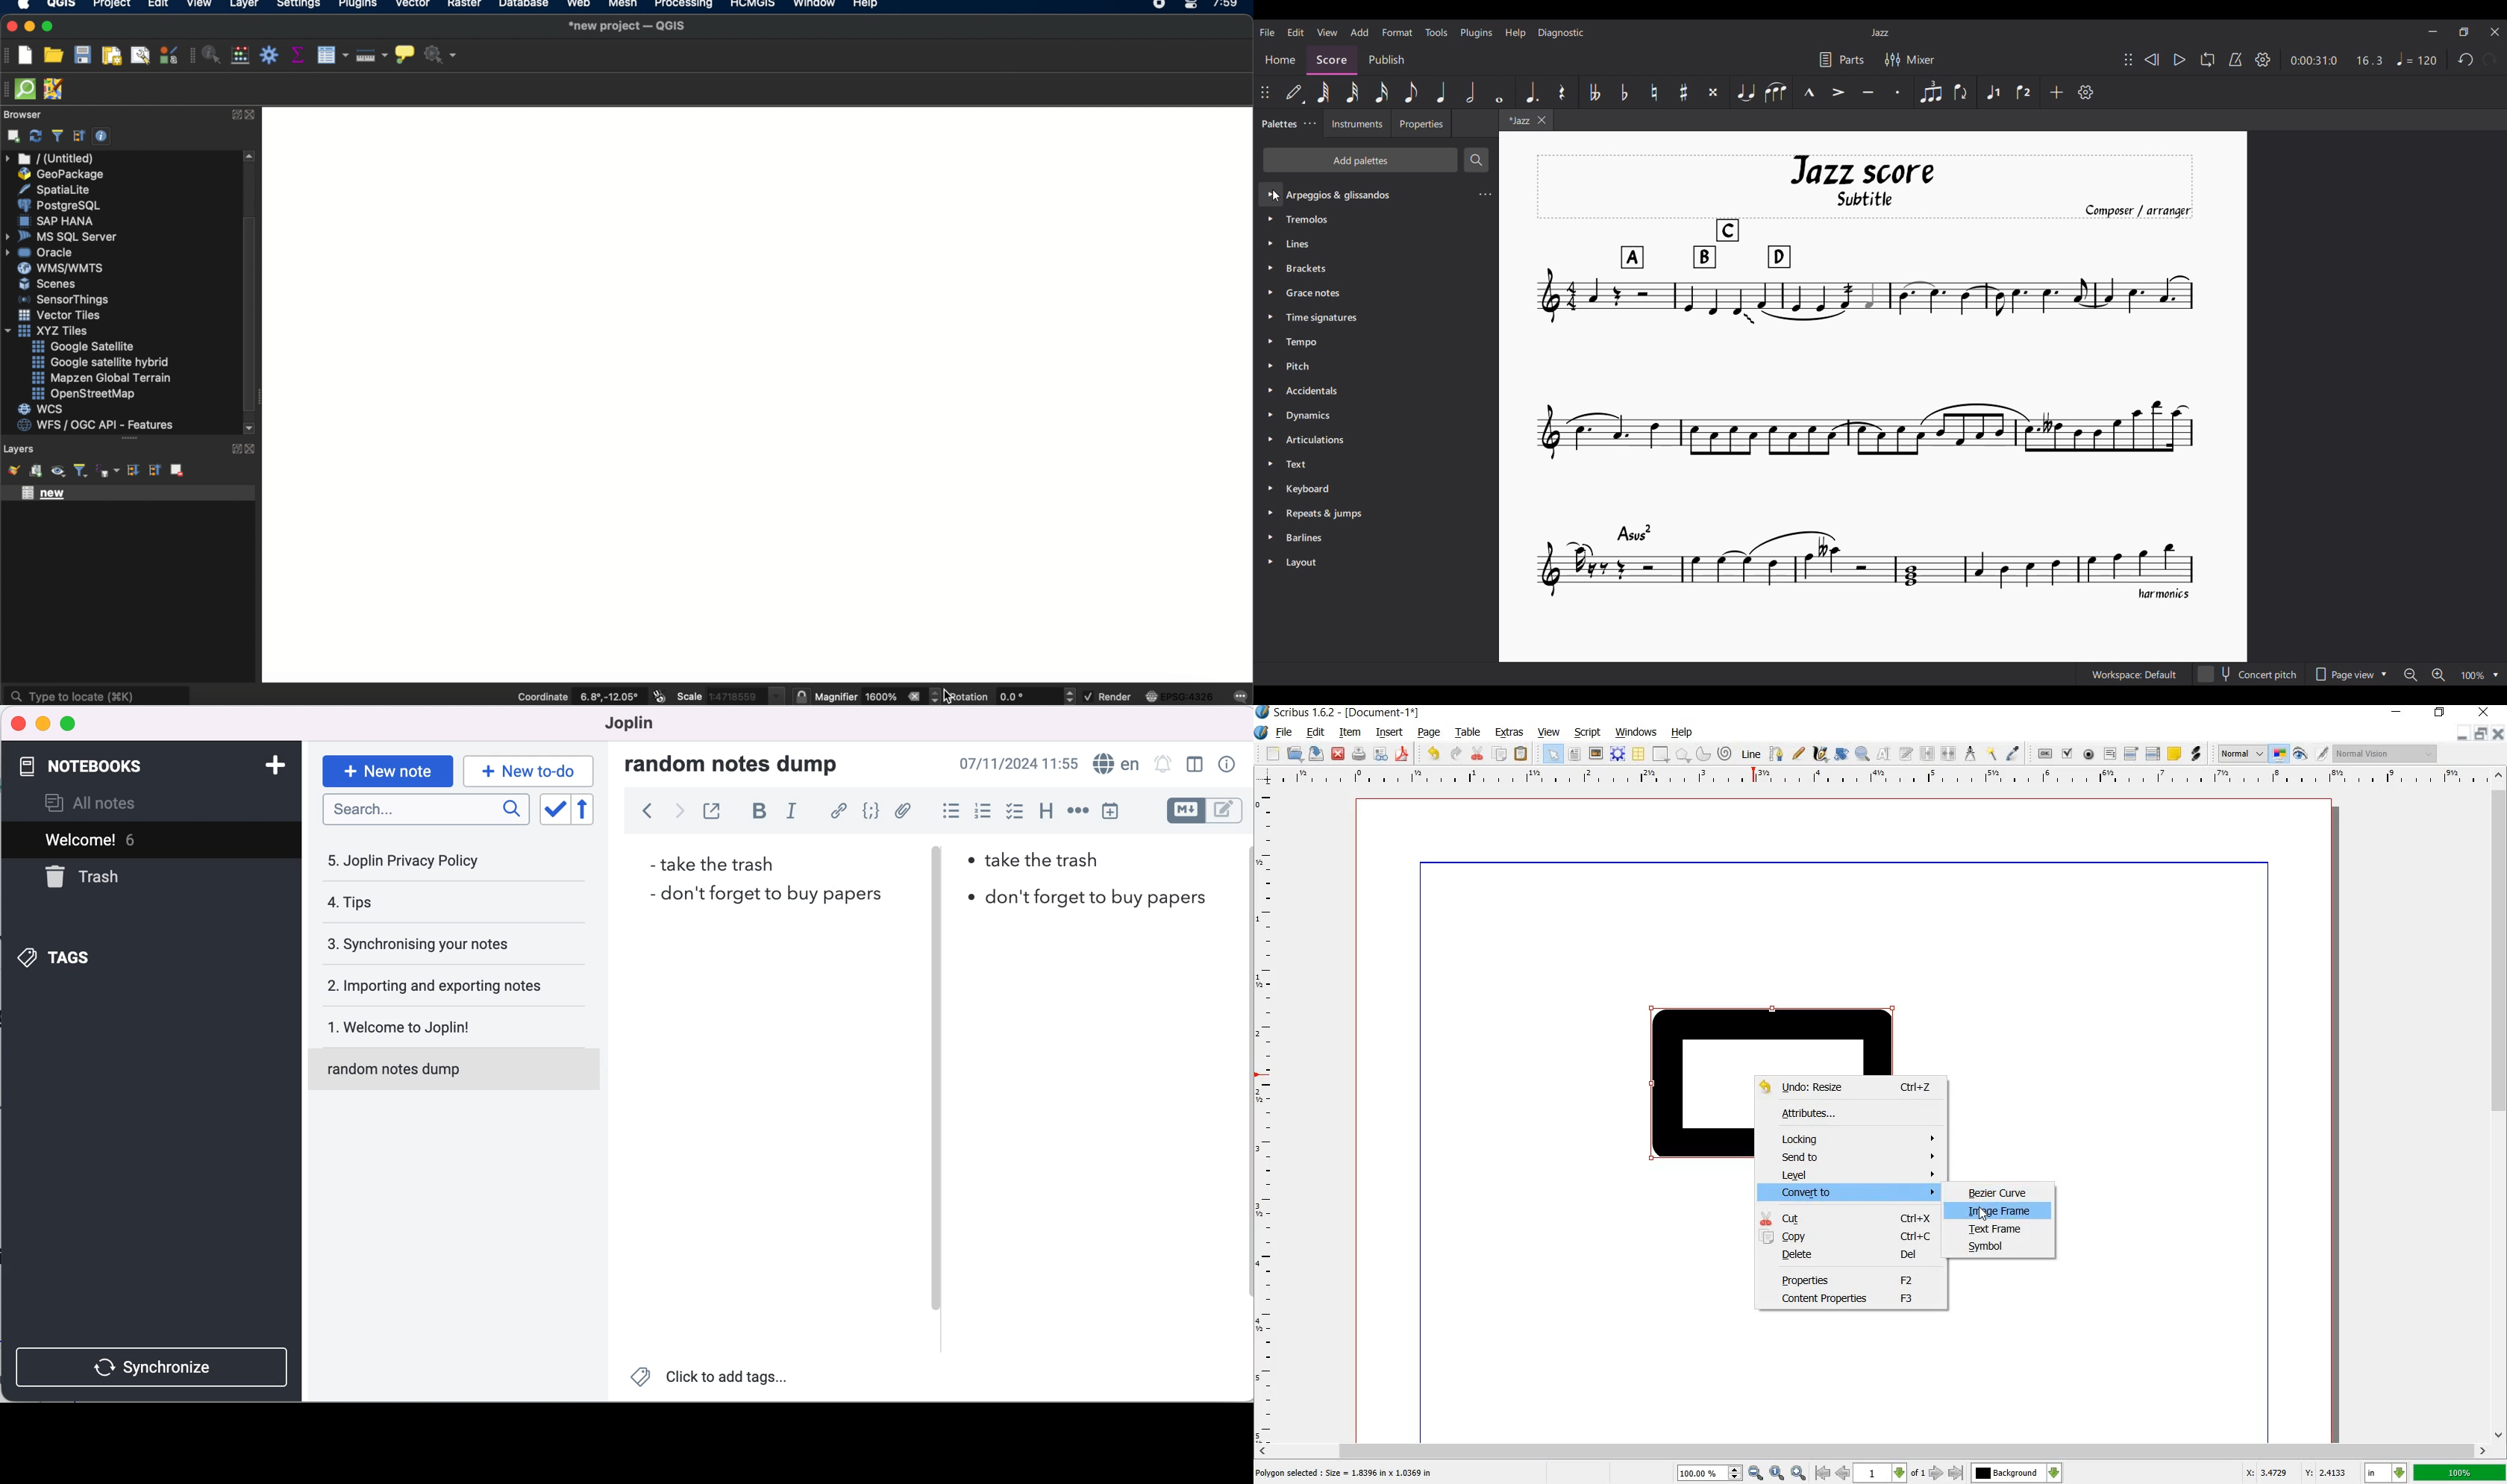  Describe the element at coordinates (1586, 731) in the screenshot. I see `script` at that location.